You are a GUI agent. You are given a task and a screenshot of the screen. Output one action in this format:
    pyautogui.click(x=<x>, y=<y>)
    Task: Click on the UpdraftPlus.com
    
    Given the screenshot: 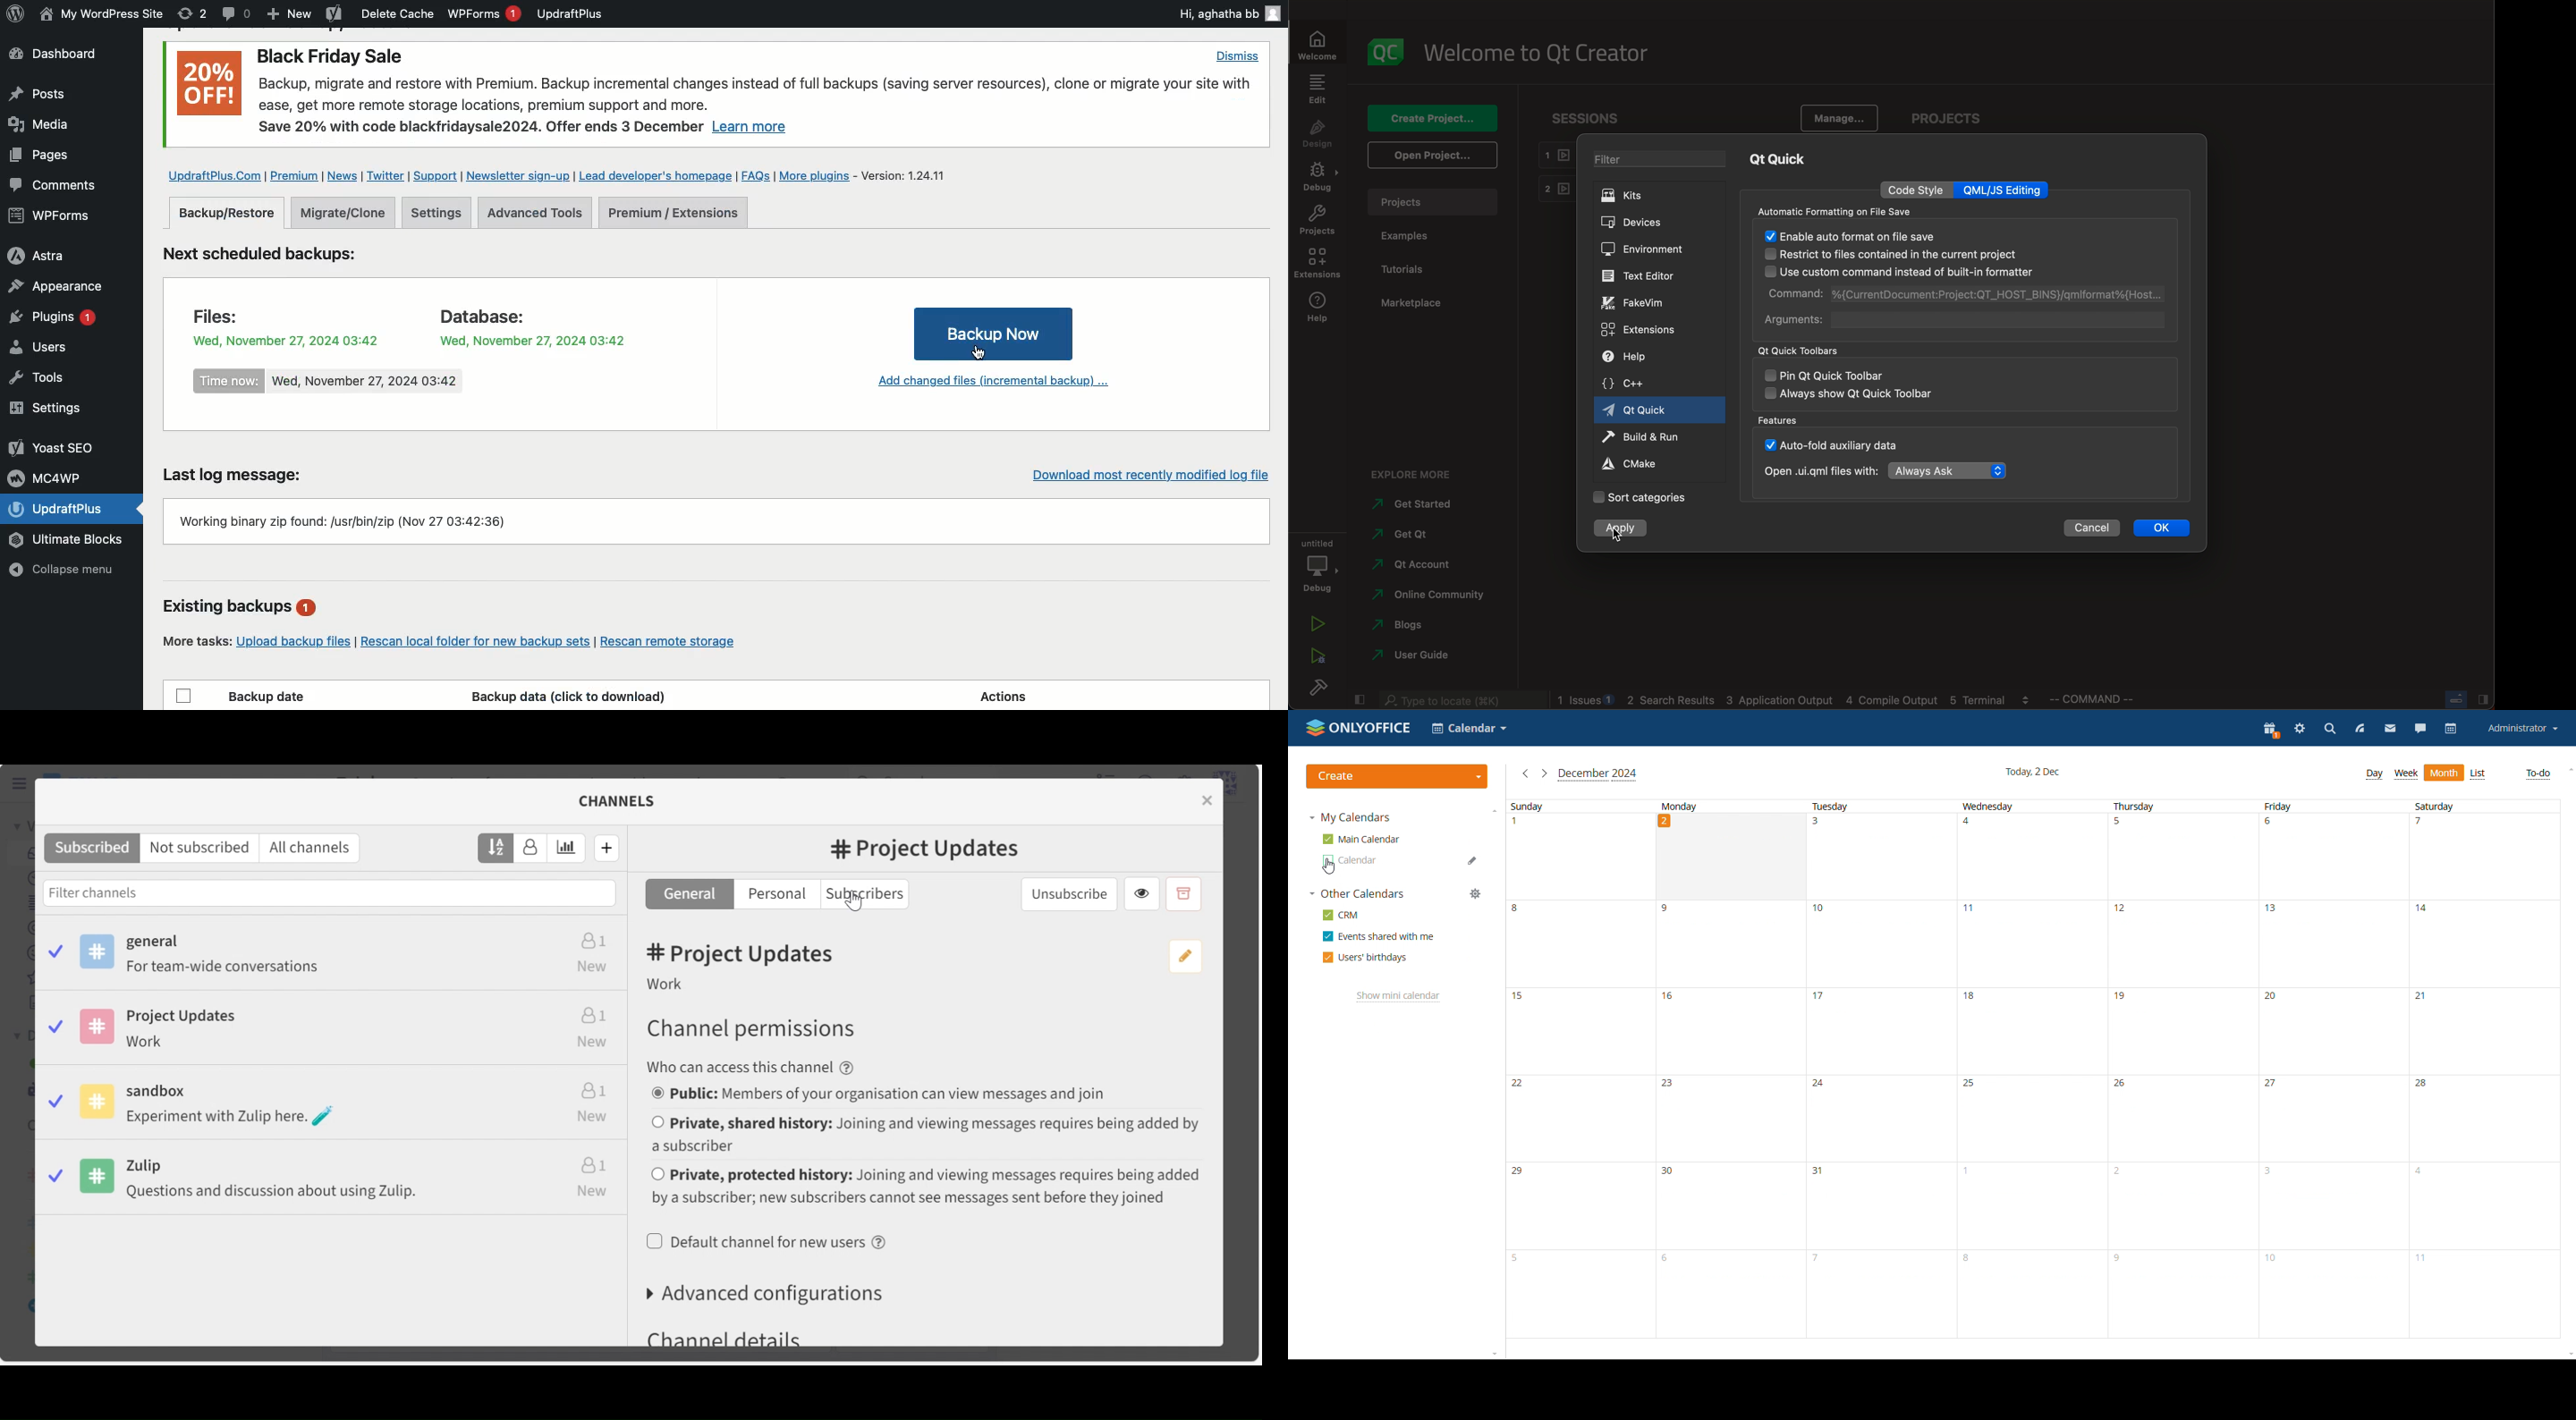 What is the action you would take?
    pyautogui.click(x=216, y=175)
    